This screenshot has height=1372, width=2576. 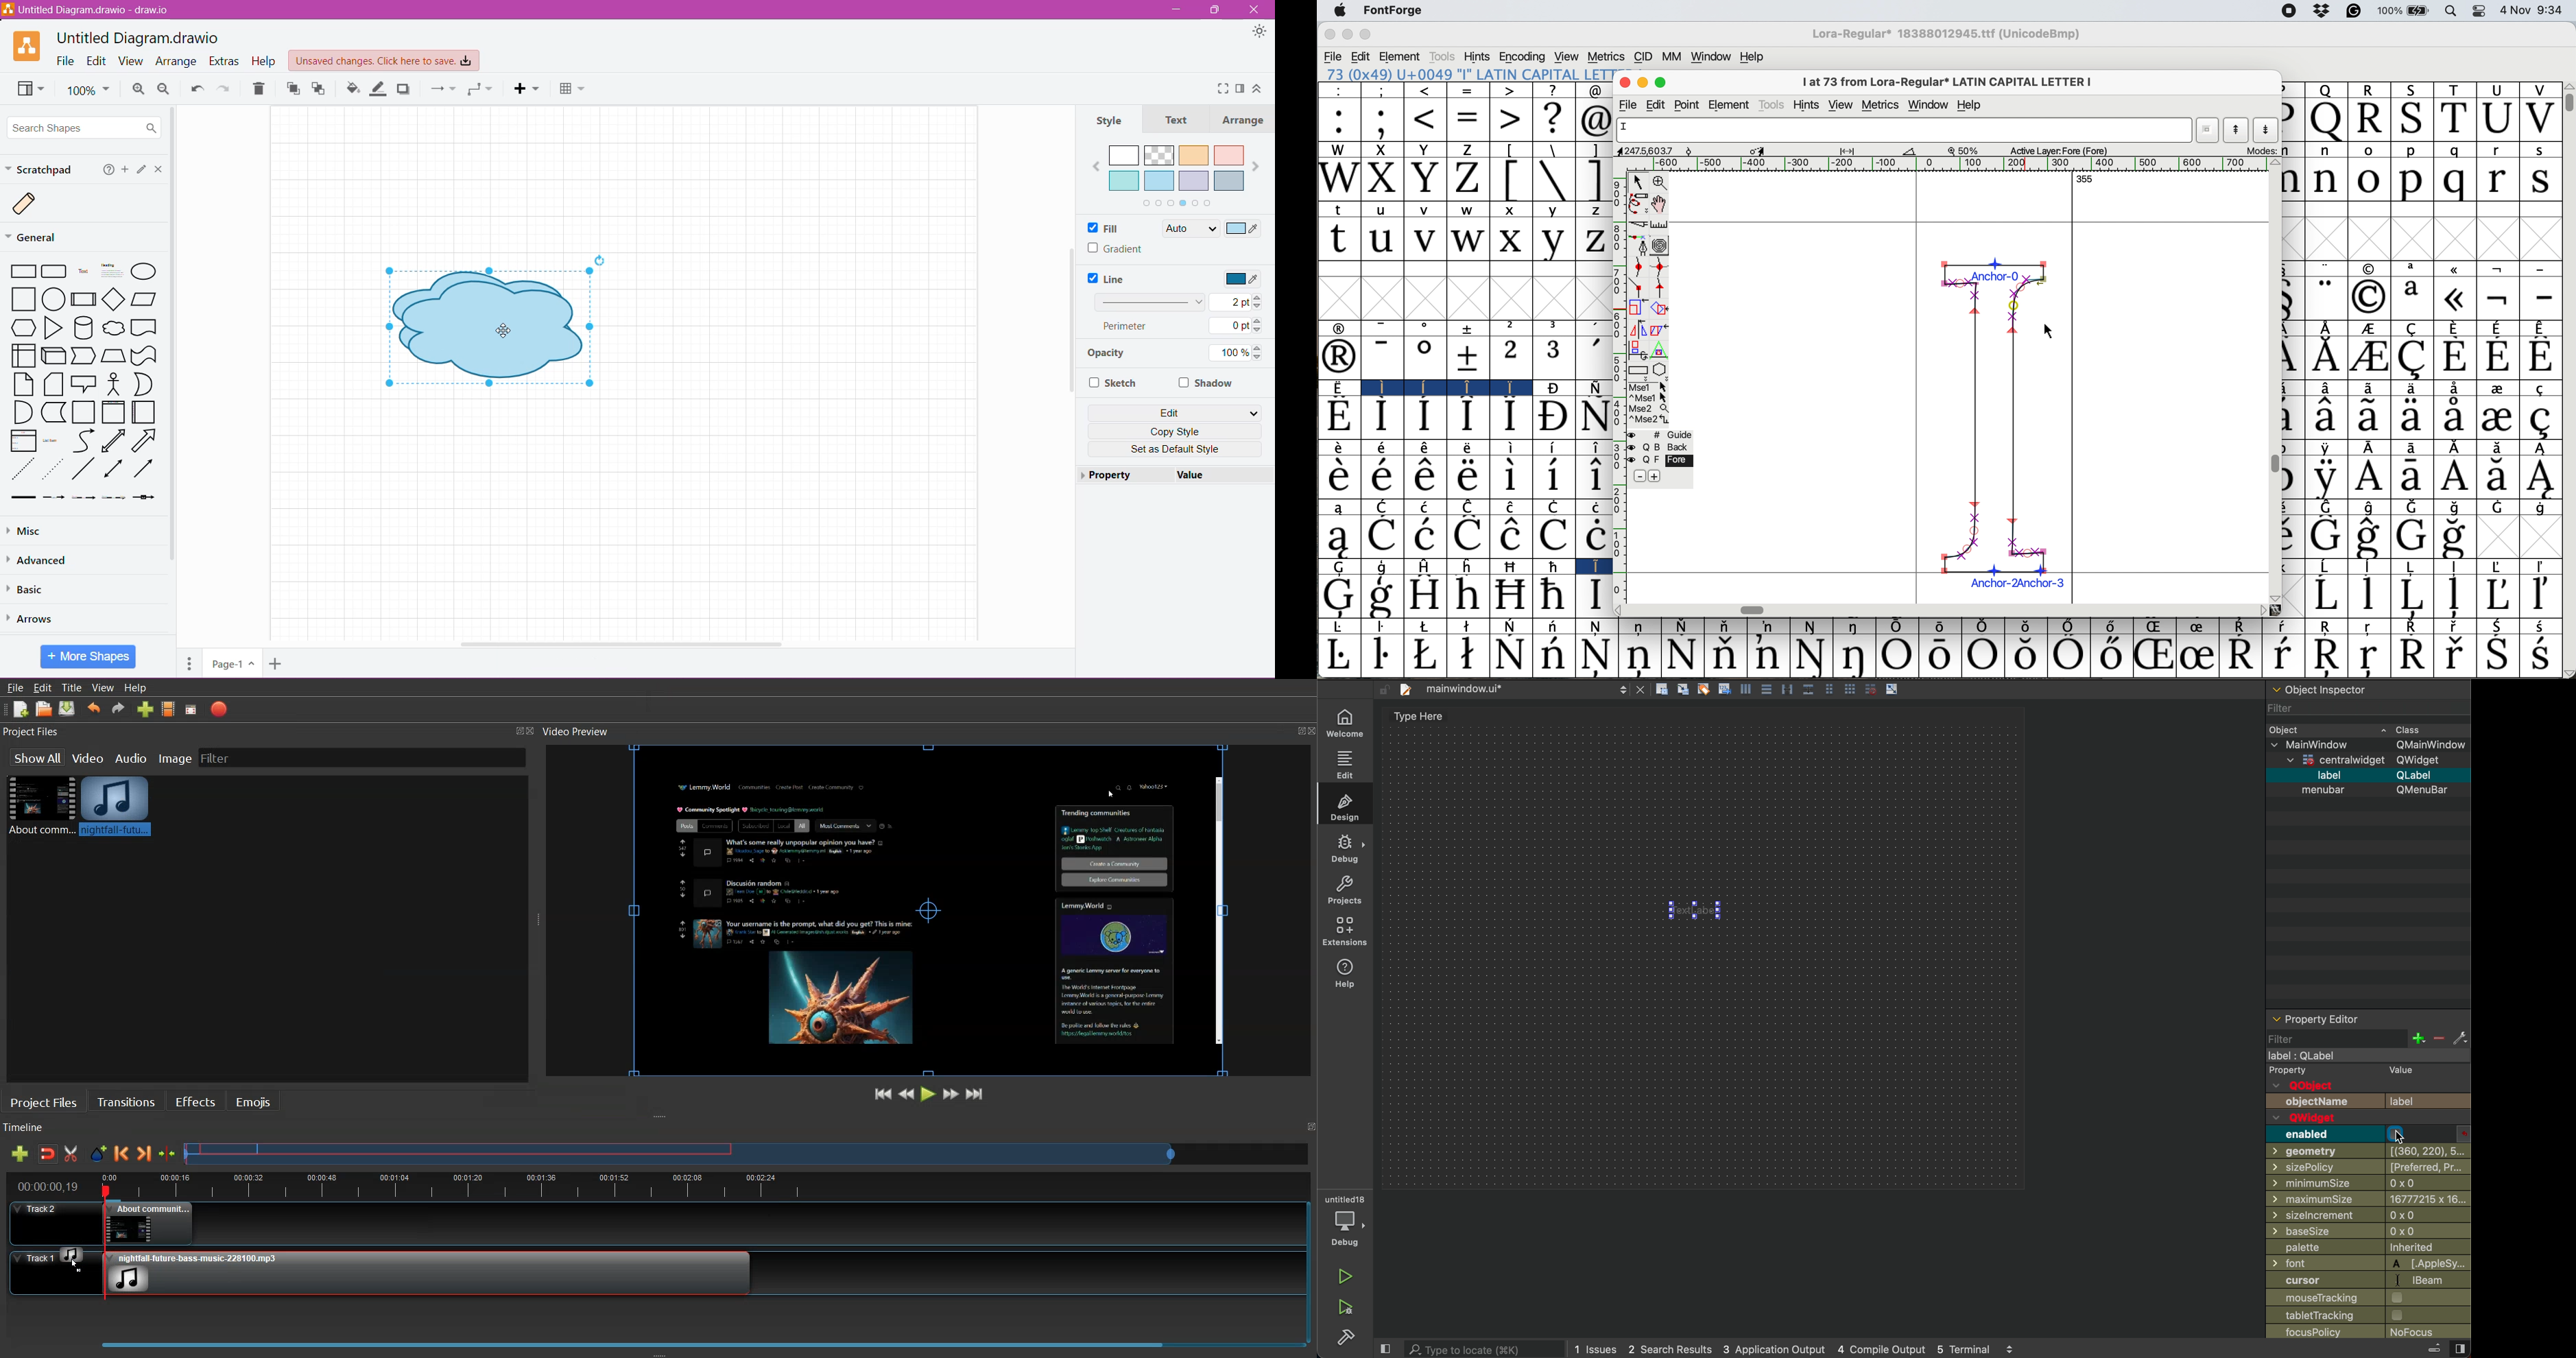 What do you see at coordinates (1523, 56) in the screenshot?
I see `encoding` at bounding box center [1523, 56].